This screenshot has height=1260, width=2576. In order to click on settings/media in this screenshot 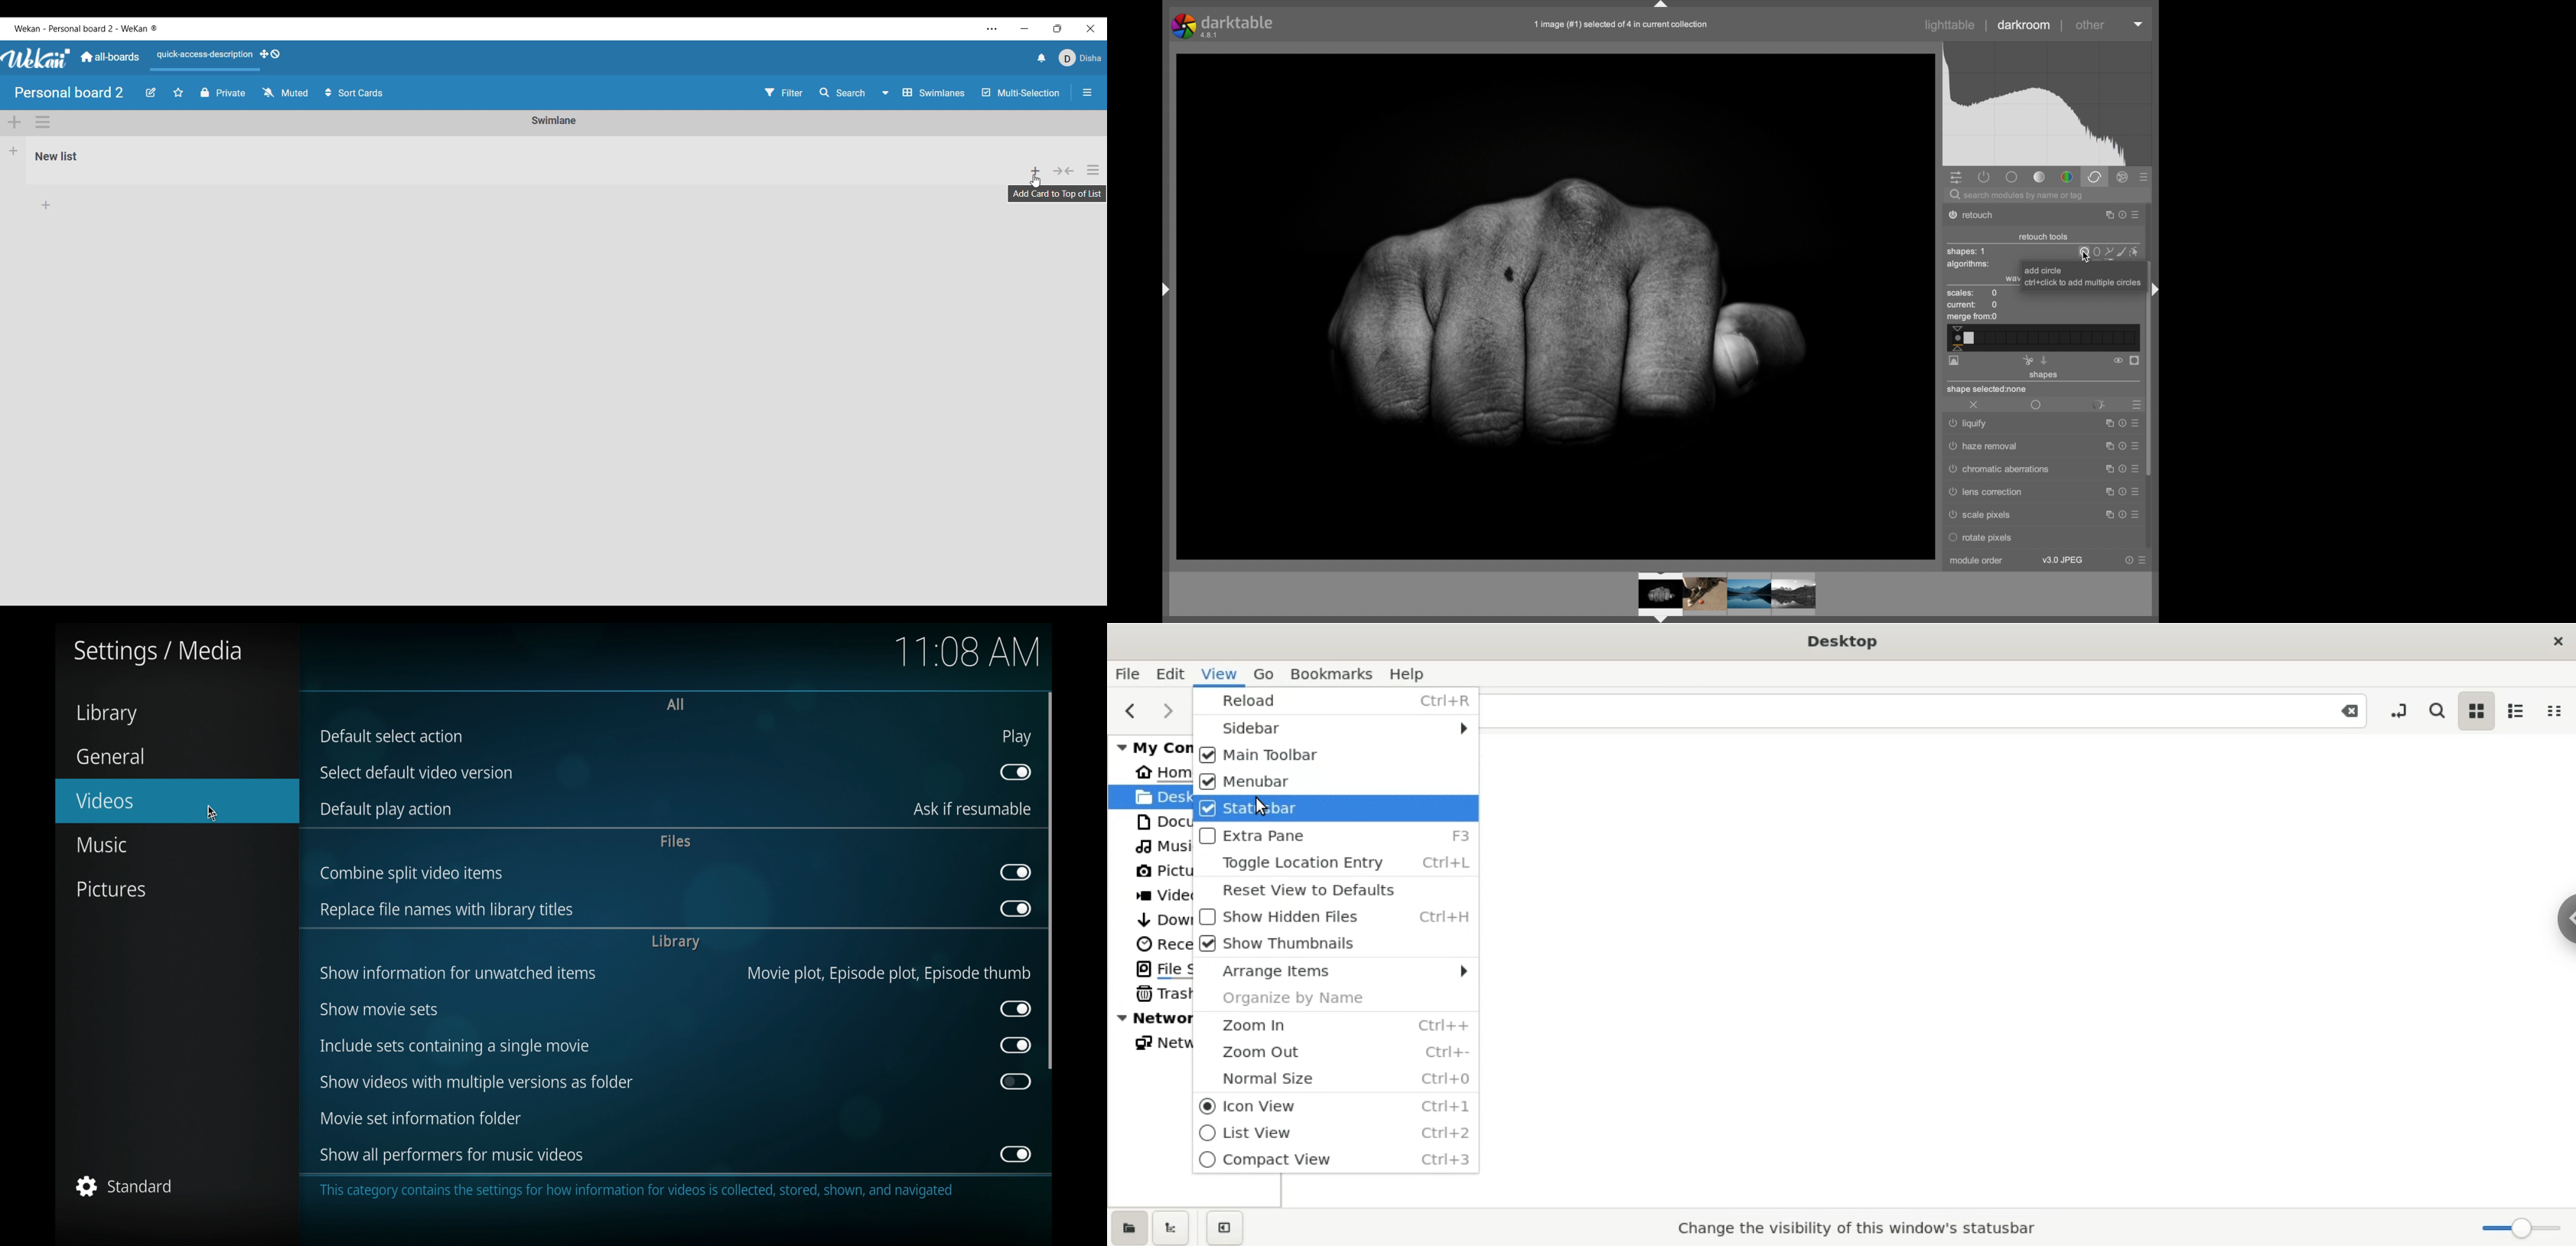, I will do `click(158, 653)`.